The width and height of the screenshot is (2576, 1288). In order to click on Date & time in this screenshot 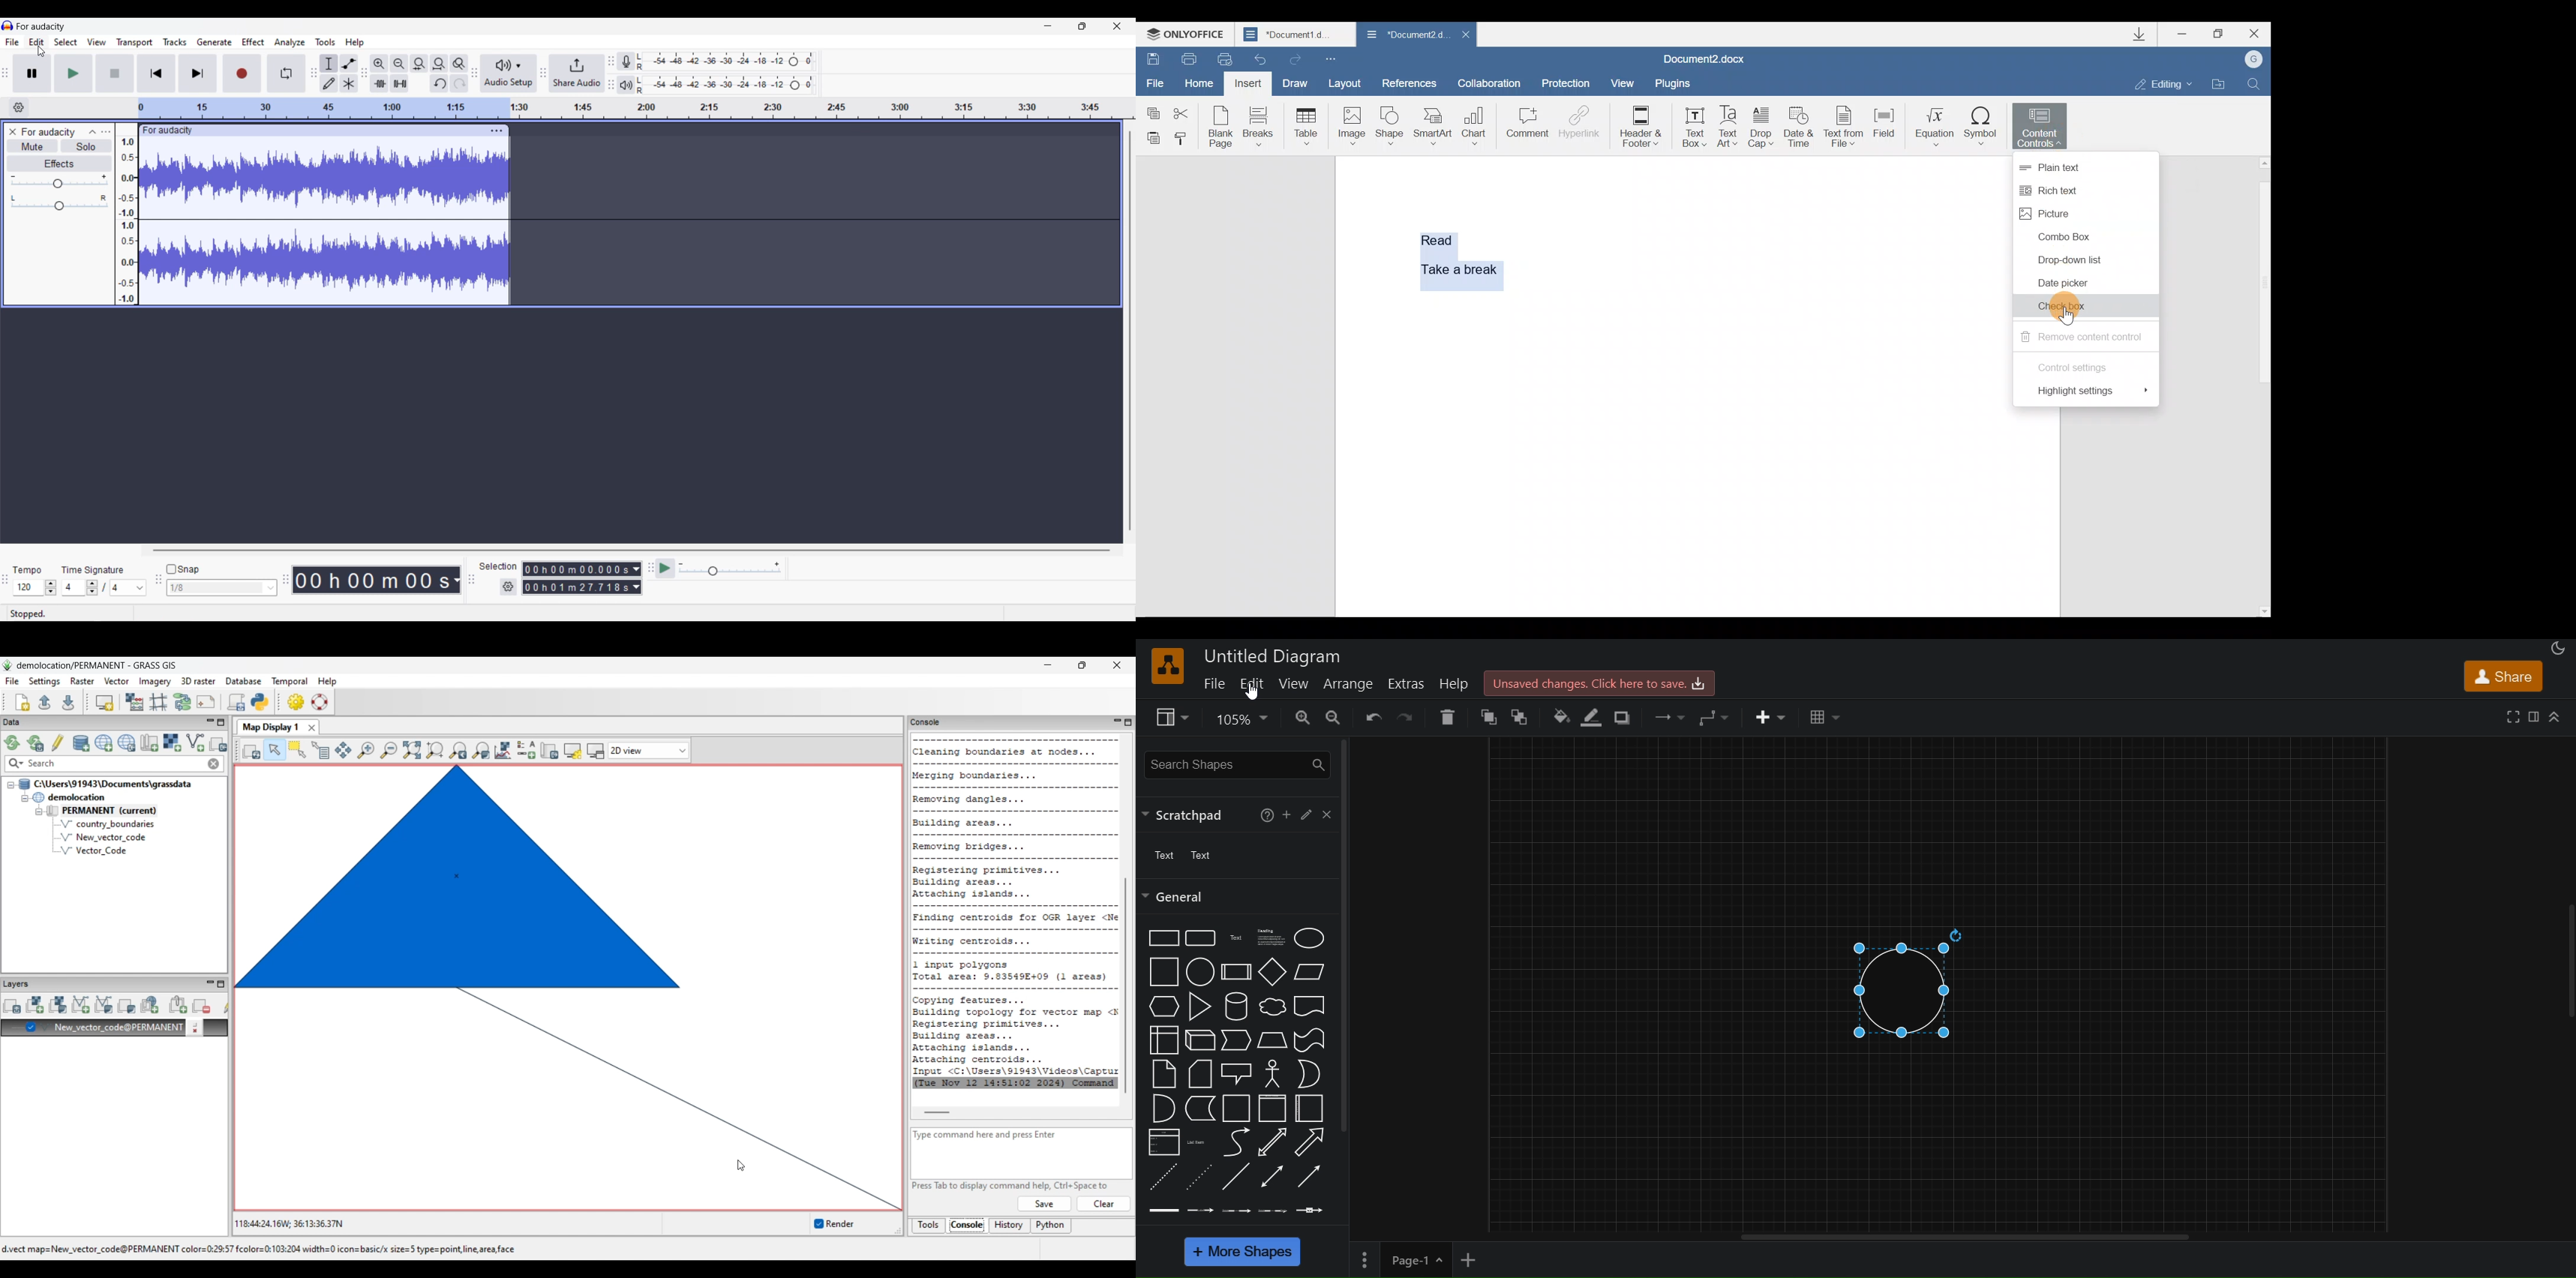, I will do `click(1799, 130)`.